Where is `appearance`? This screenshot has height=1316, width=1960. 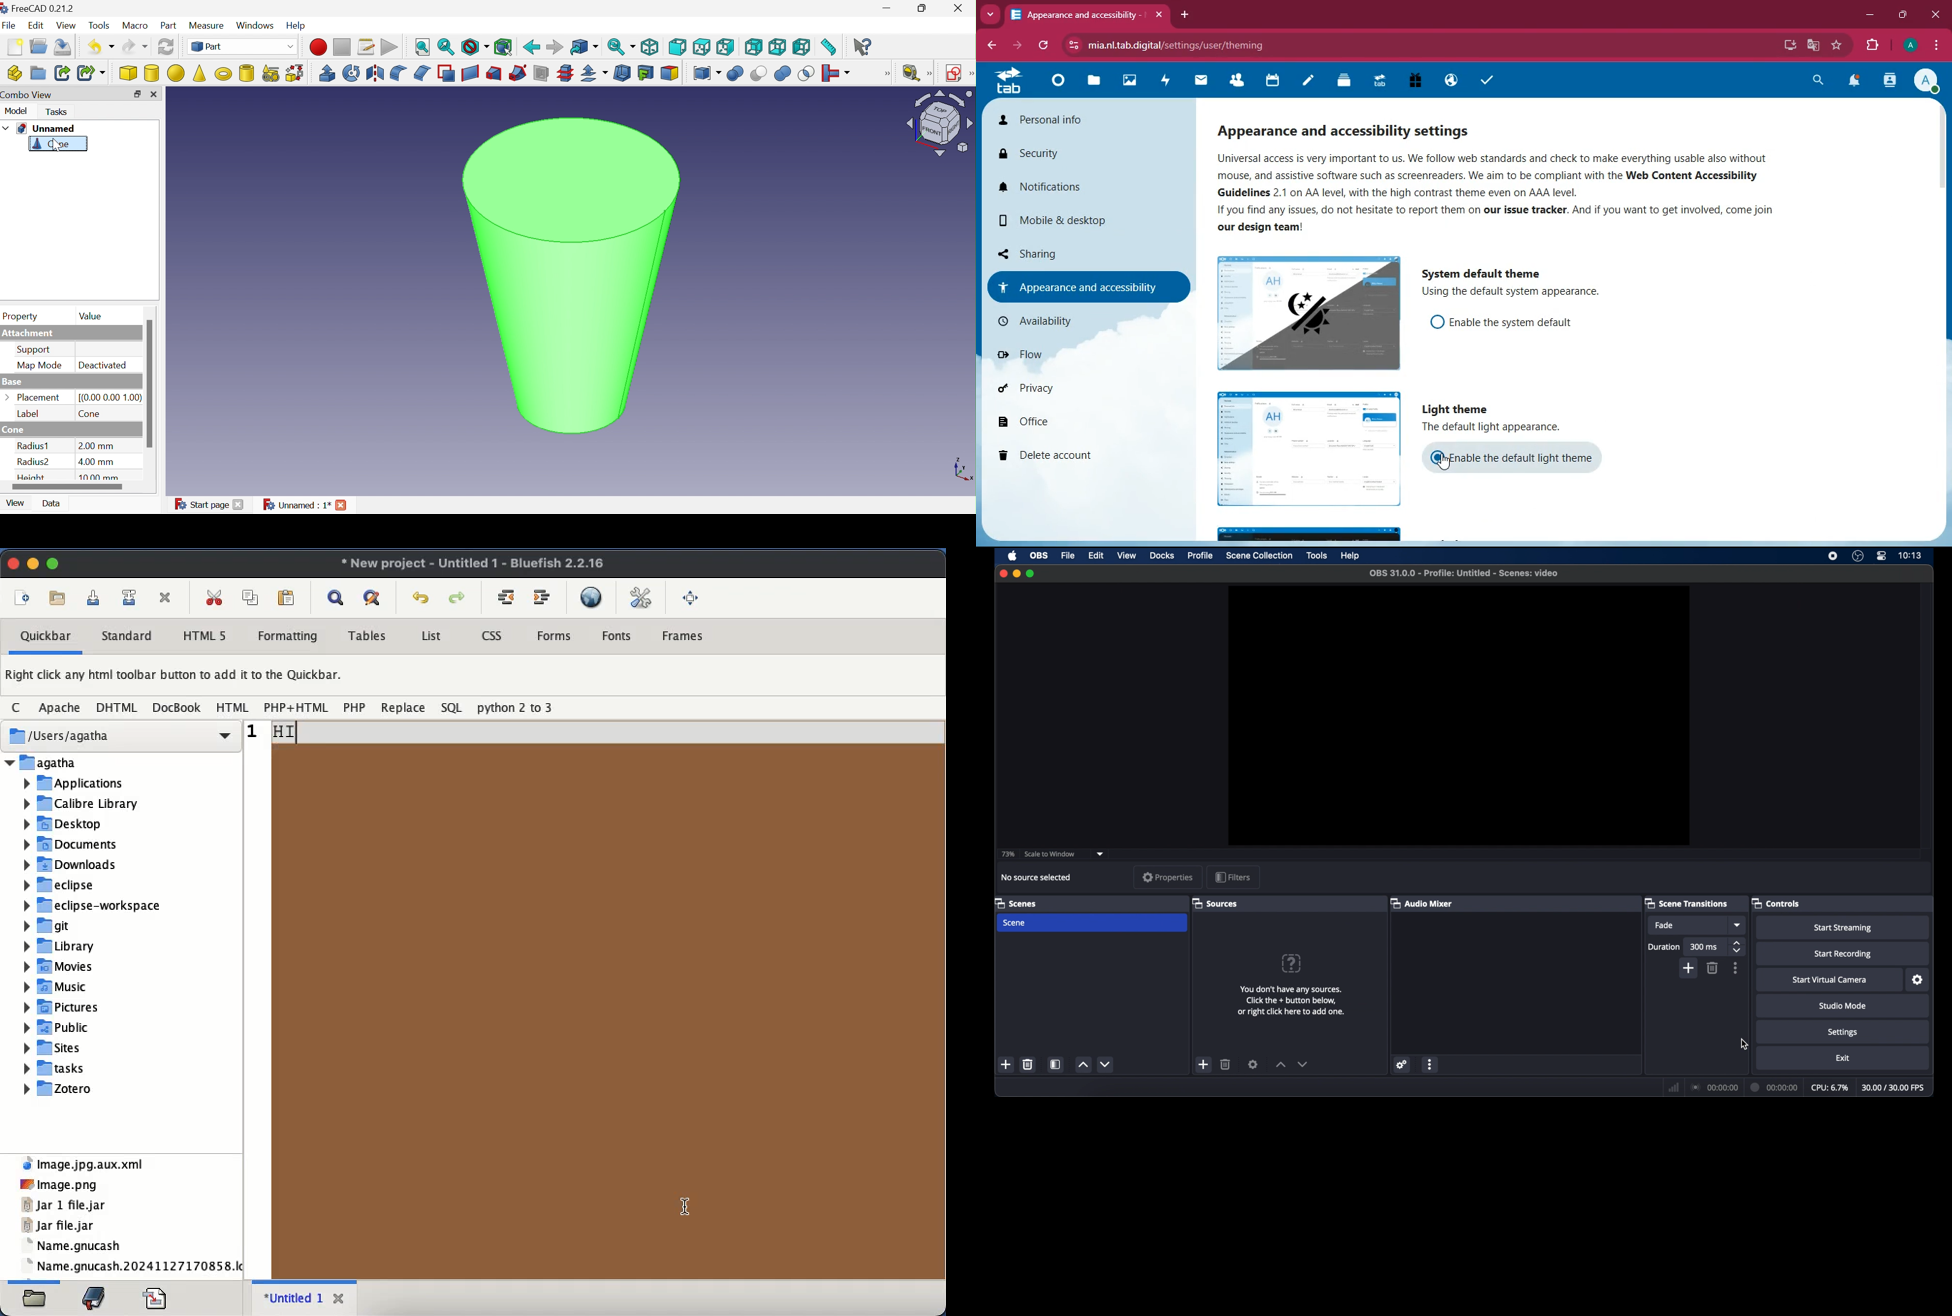 appearance is located at coordinates (1092, 286).